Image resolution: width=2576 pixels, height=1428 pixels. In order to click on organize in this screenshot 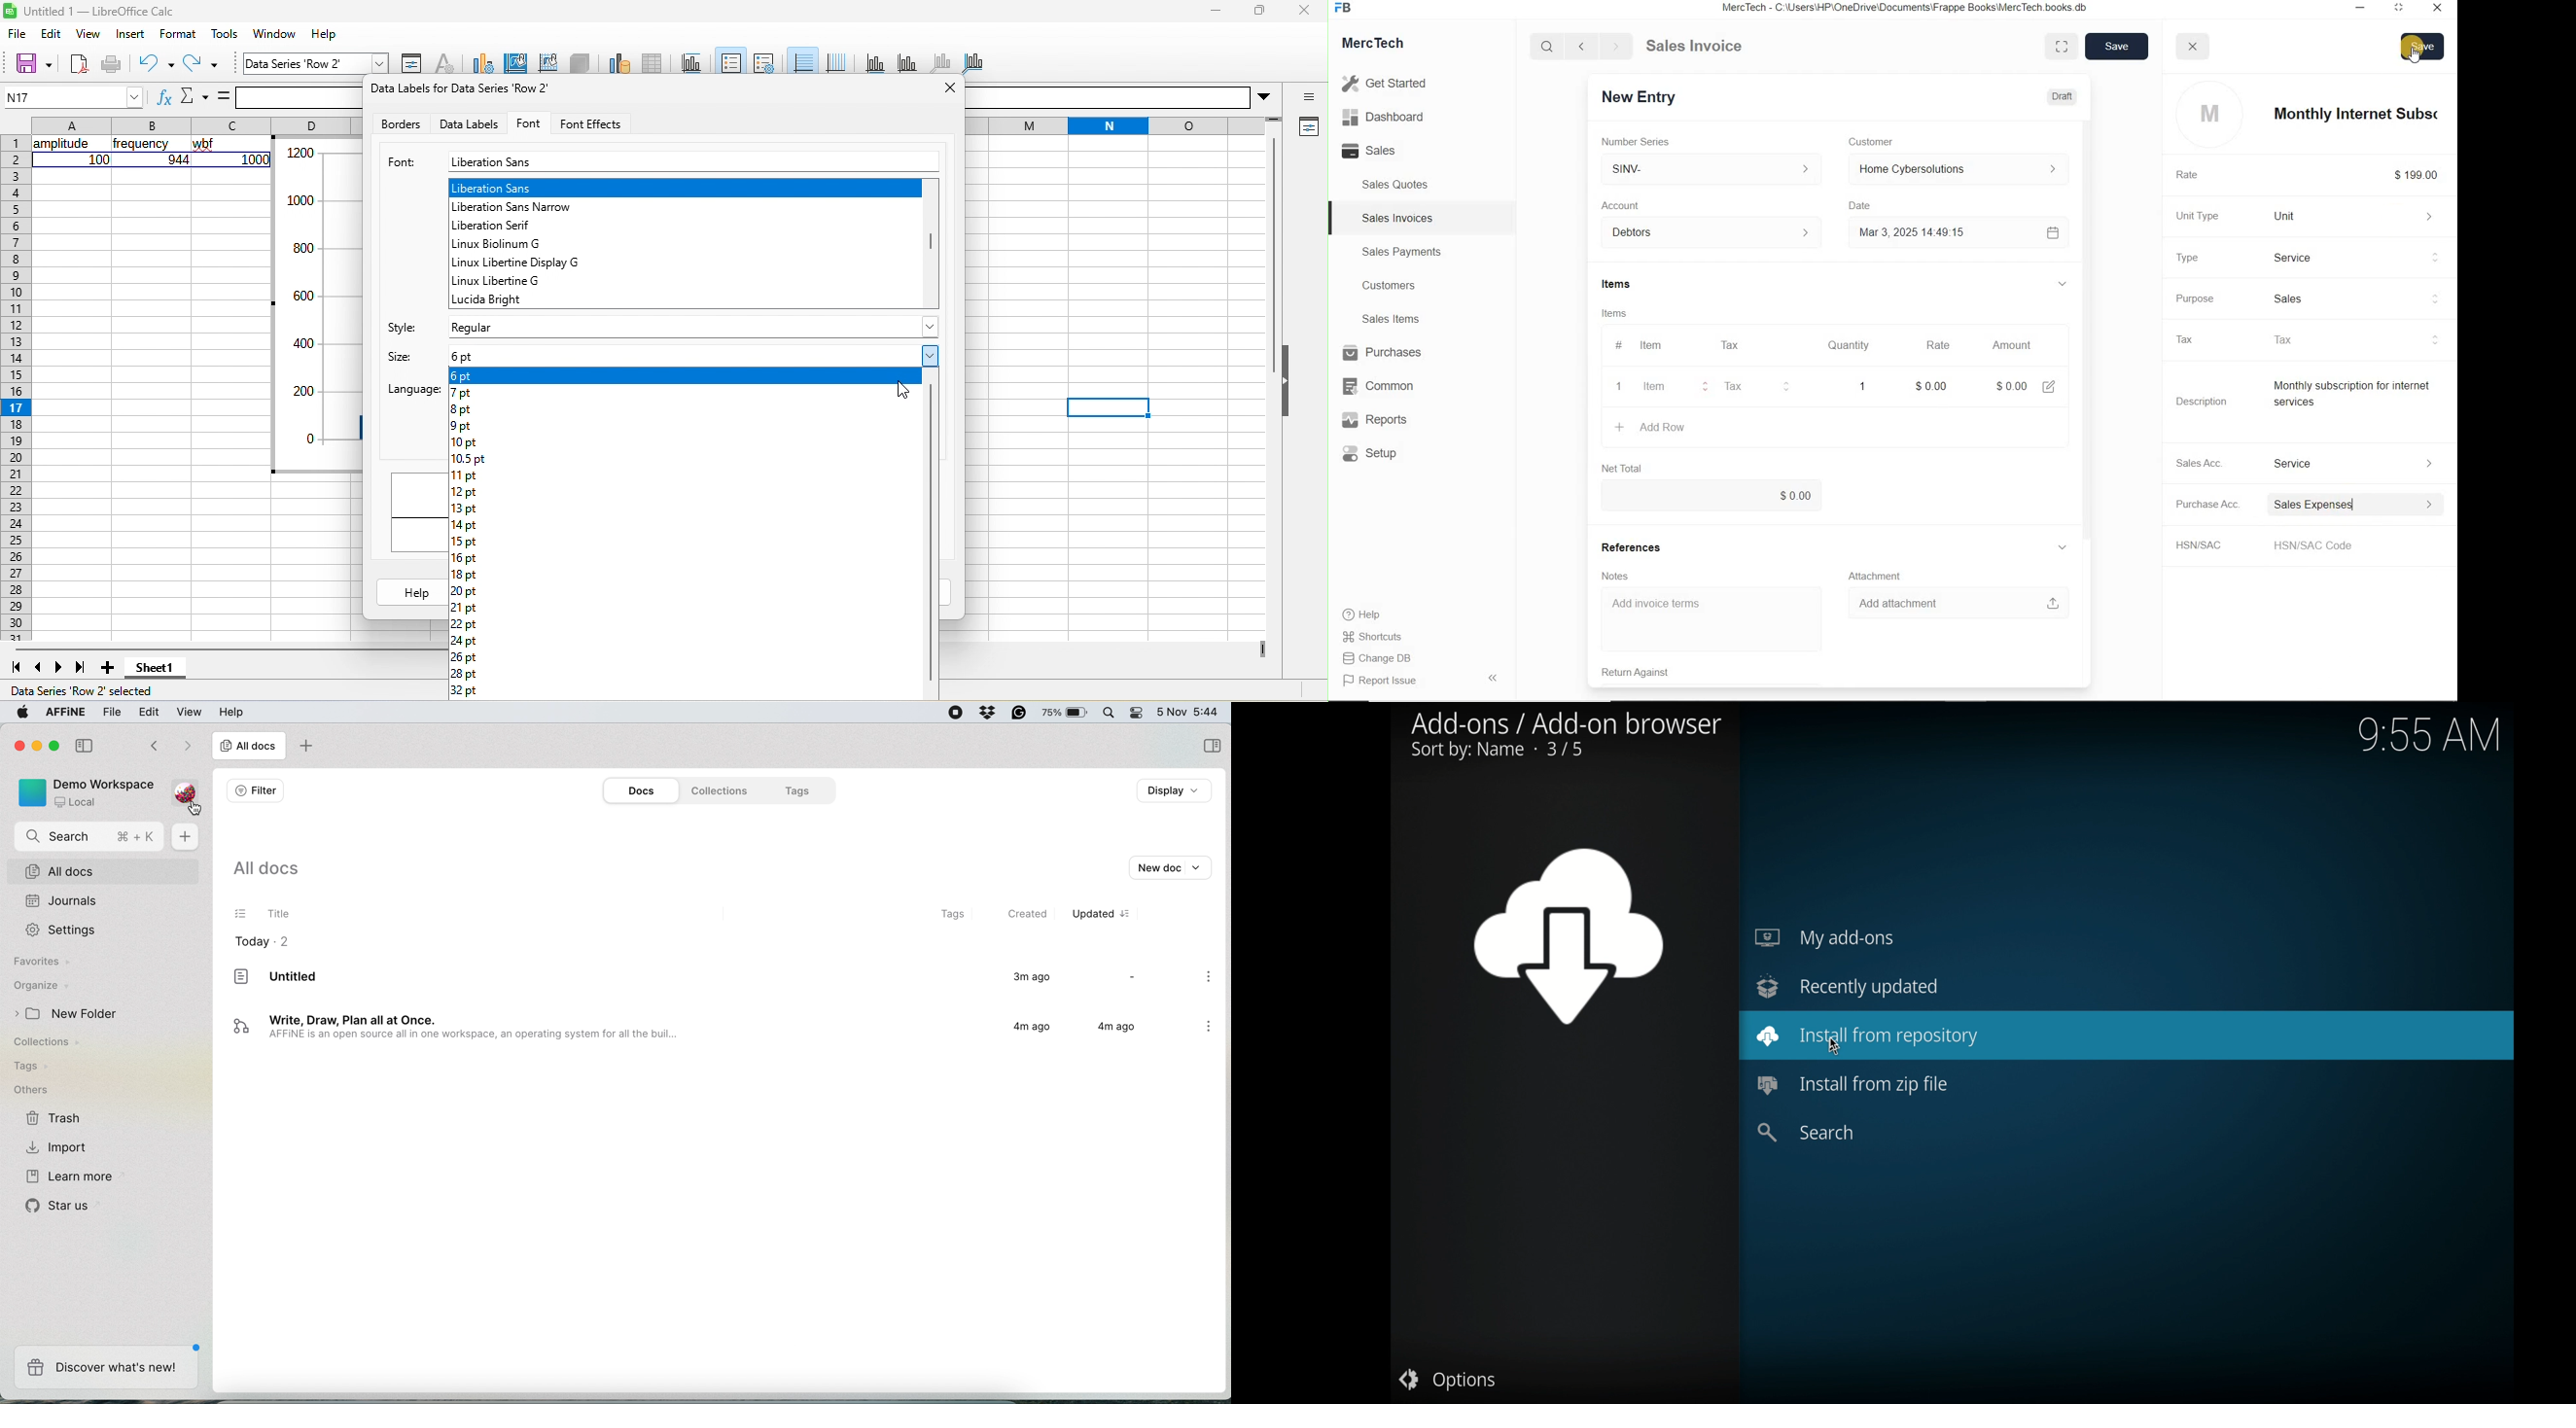, I will do `click(40, 987)`.